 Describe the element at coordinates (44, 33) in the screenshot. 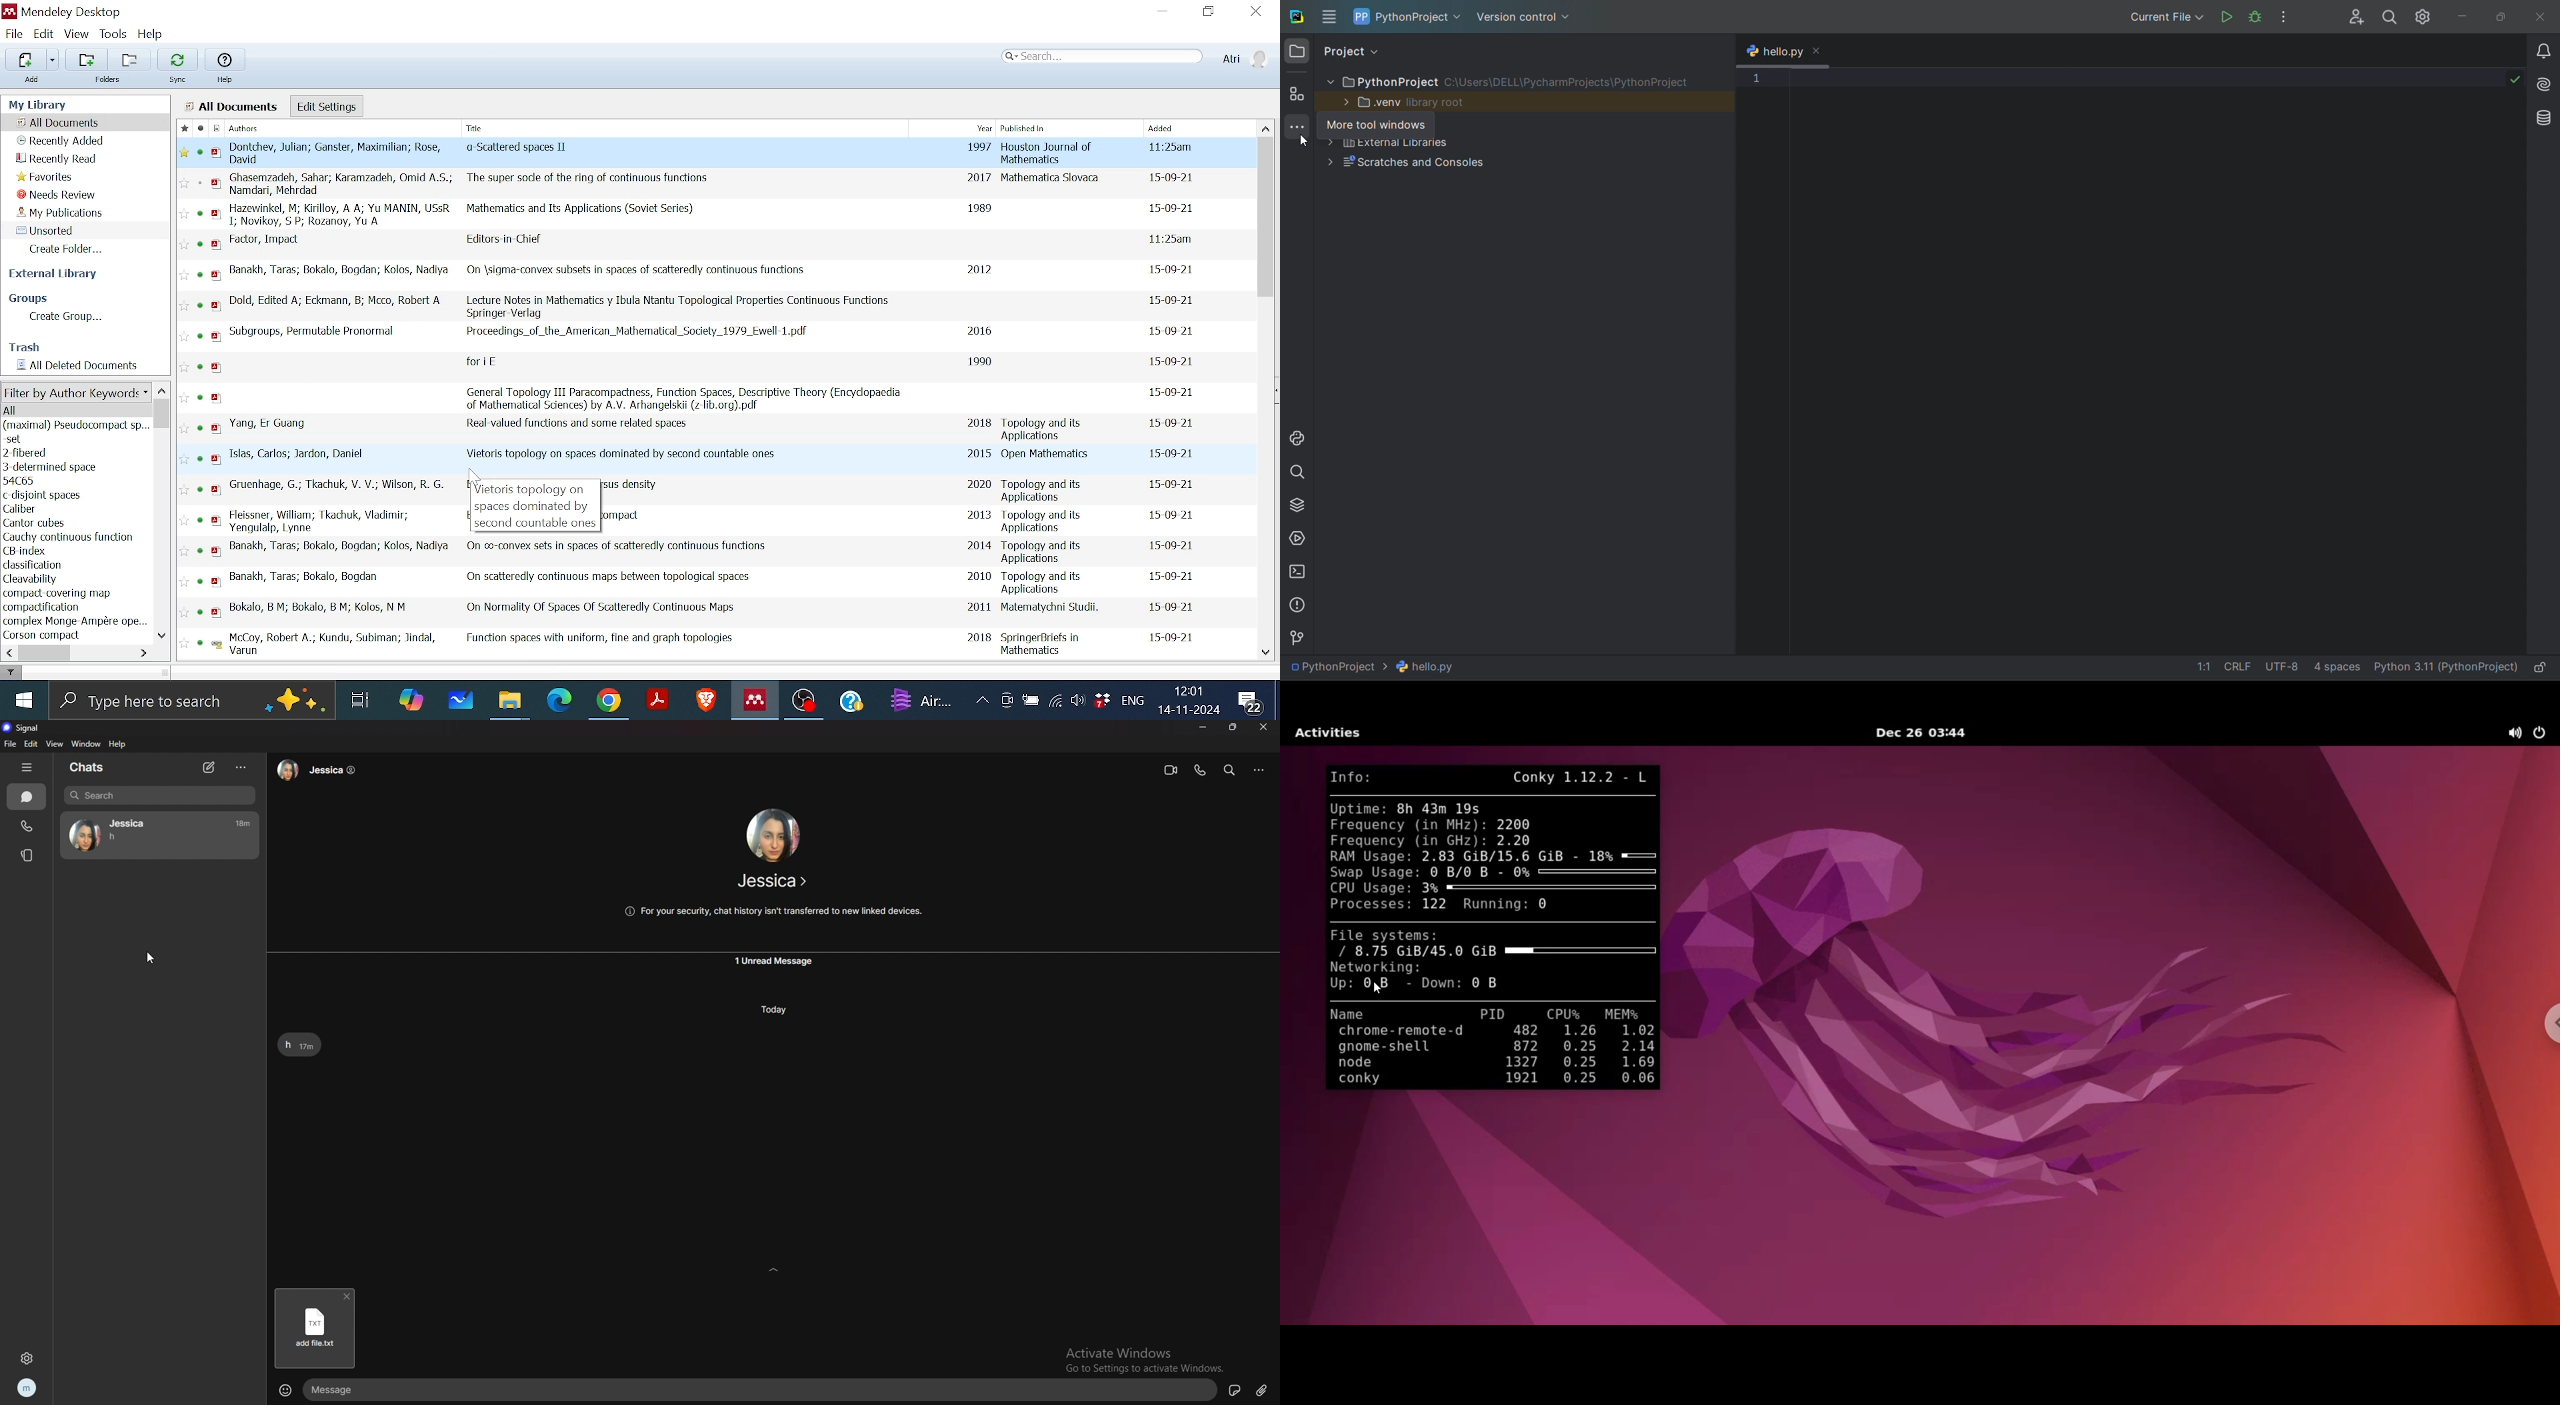

I see `Edit` at that location.